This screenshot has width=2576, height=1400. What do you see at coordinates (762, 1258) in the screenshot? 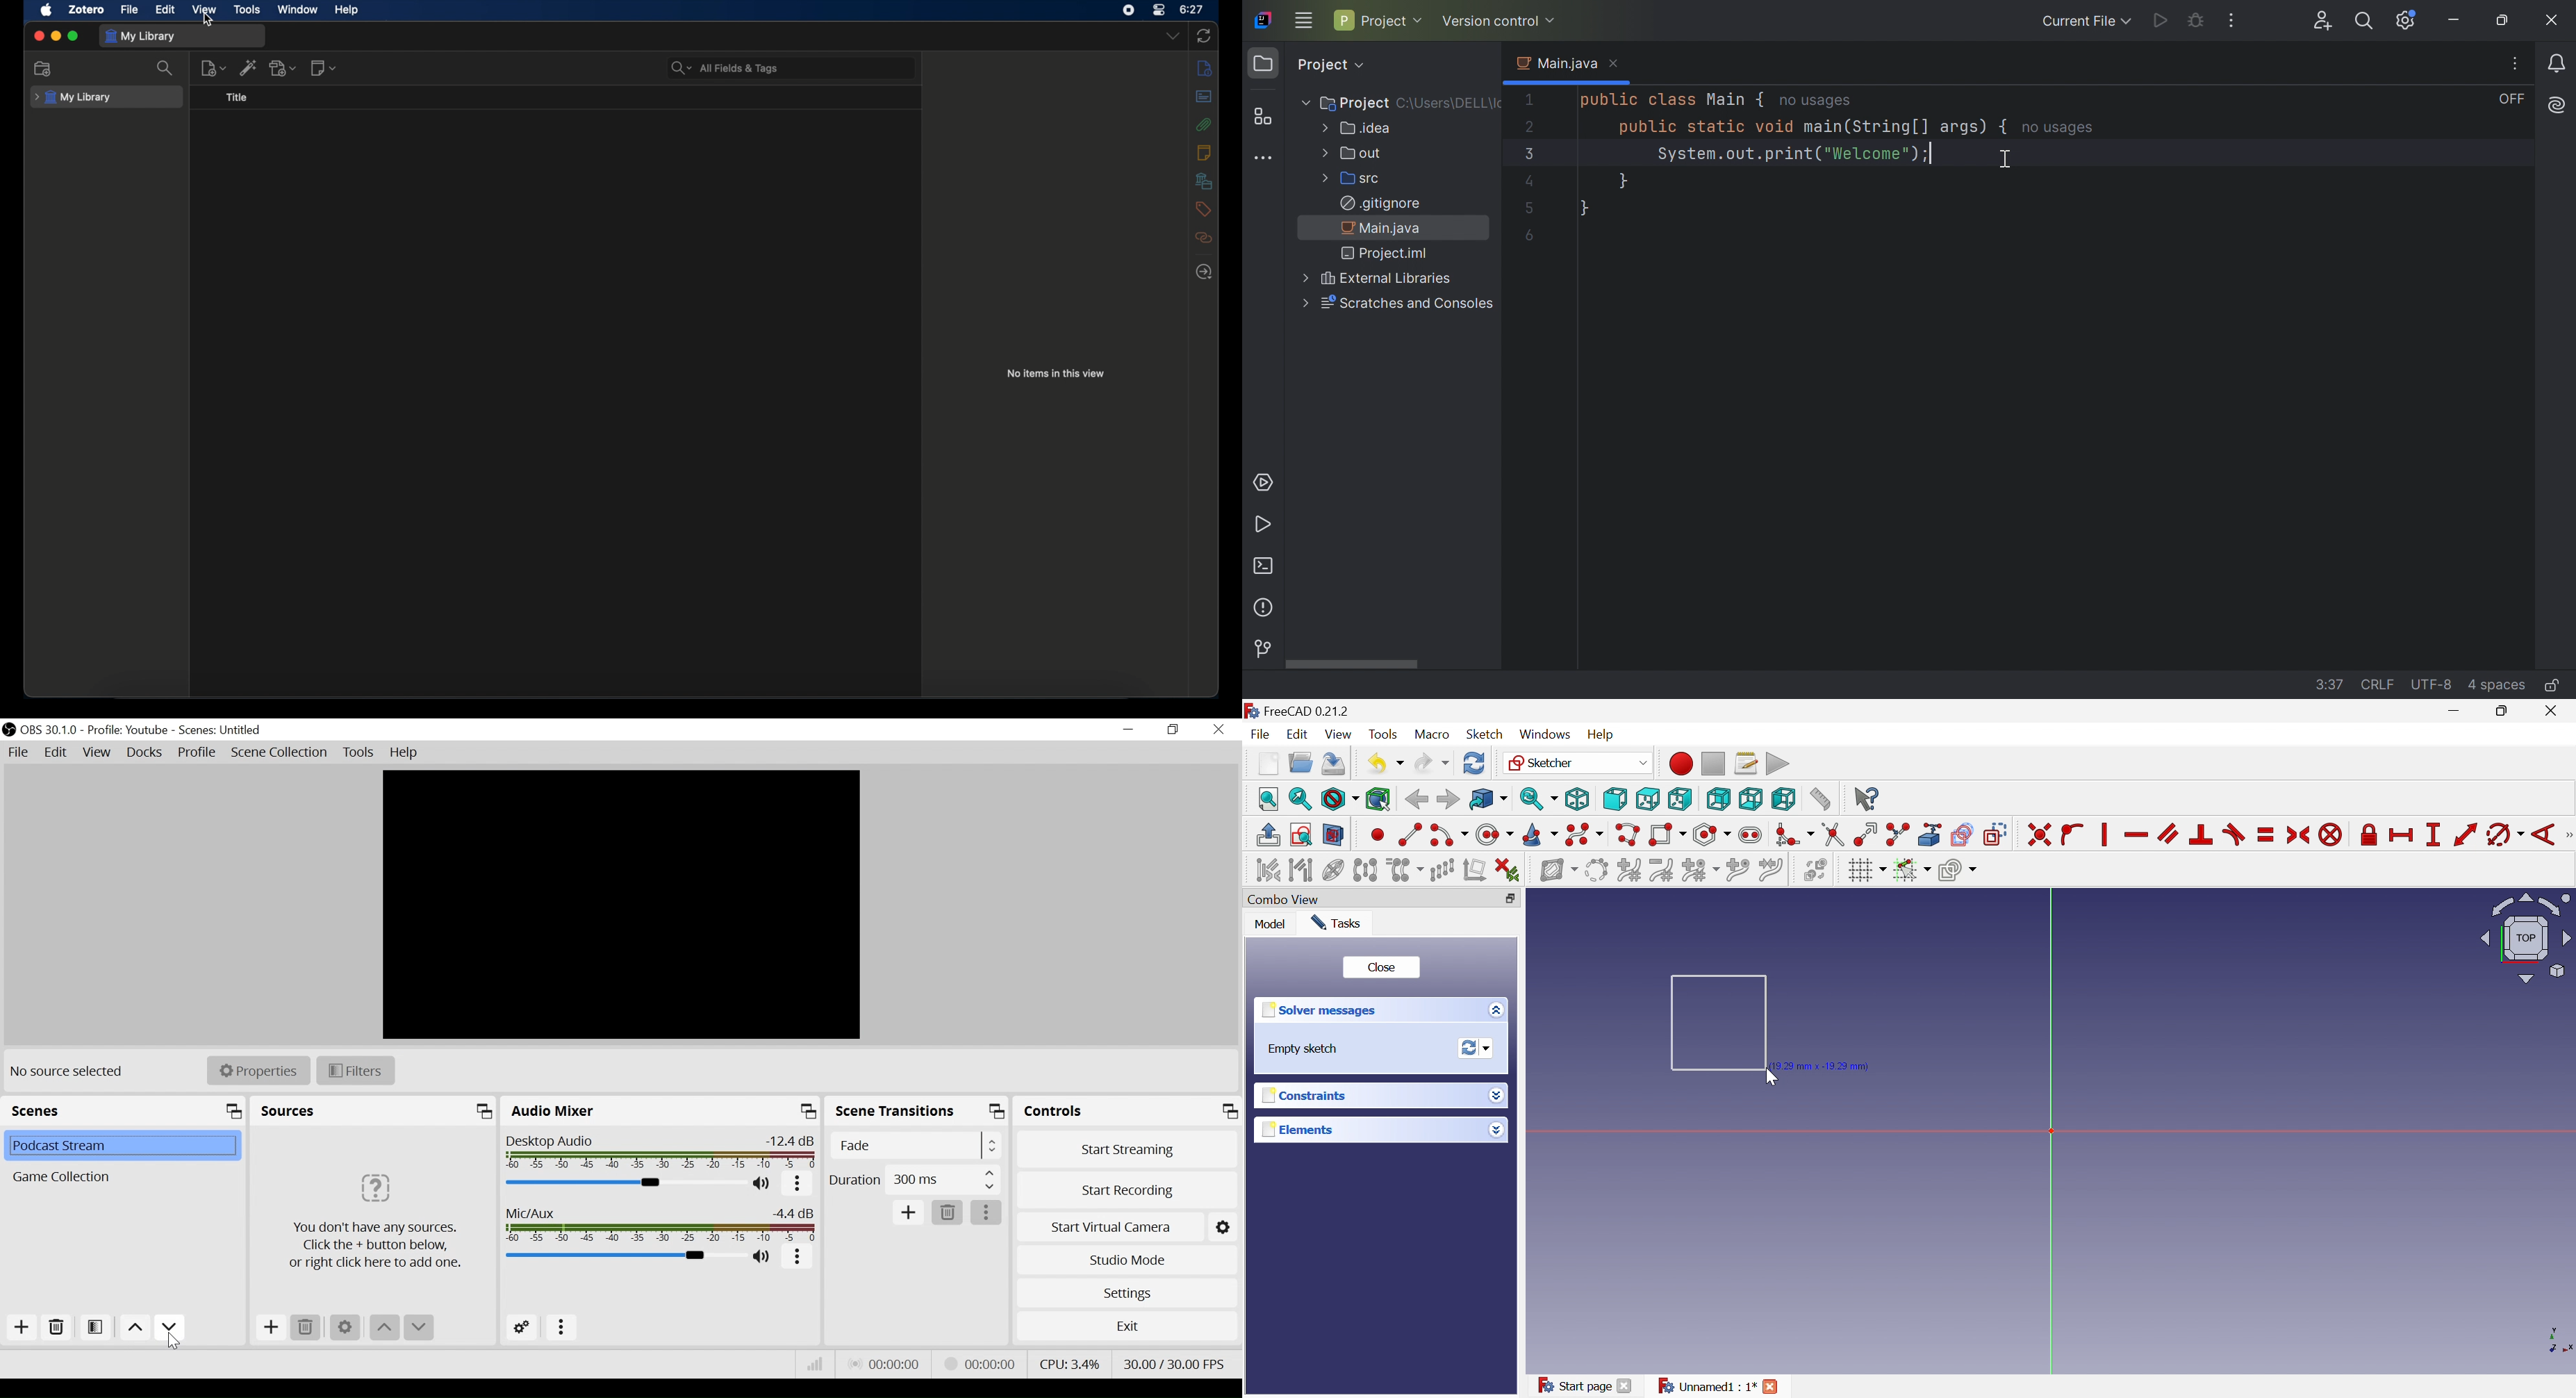
I see `(un)mute` at bounding box center [762, 1258].